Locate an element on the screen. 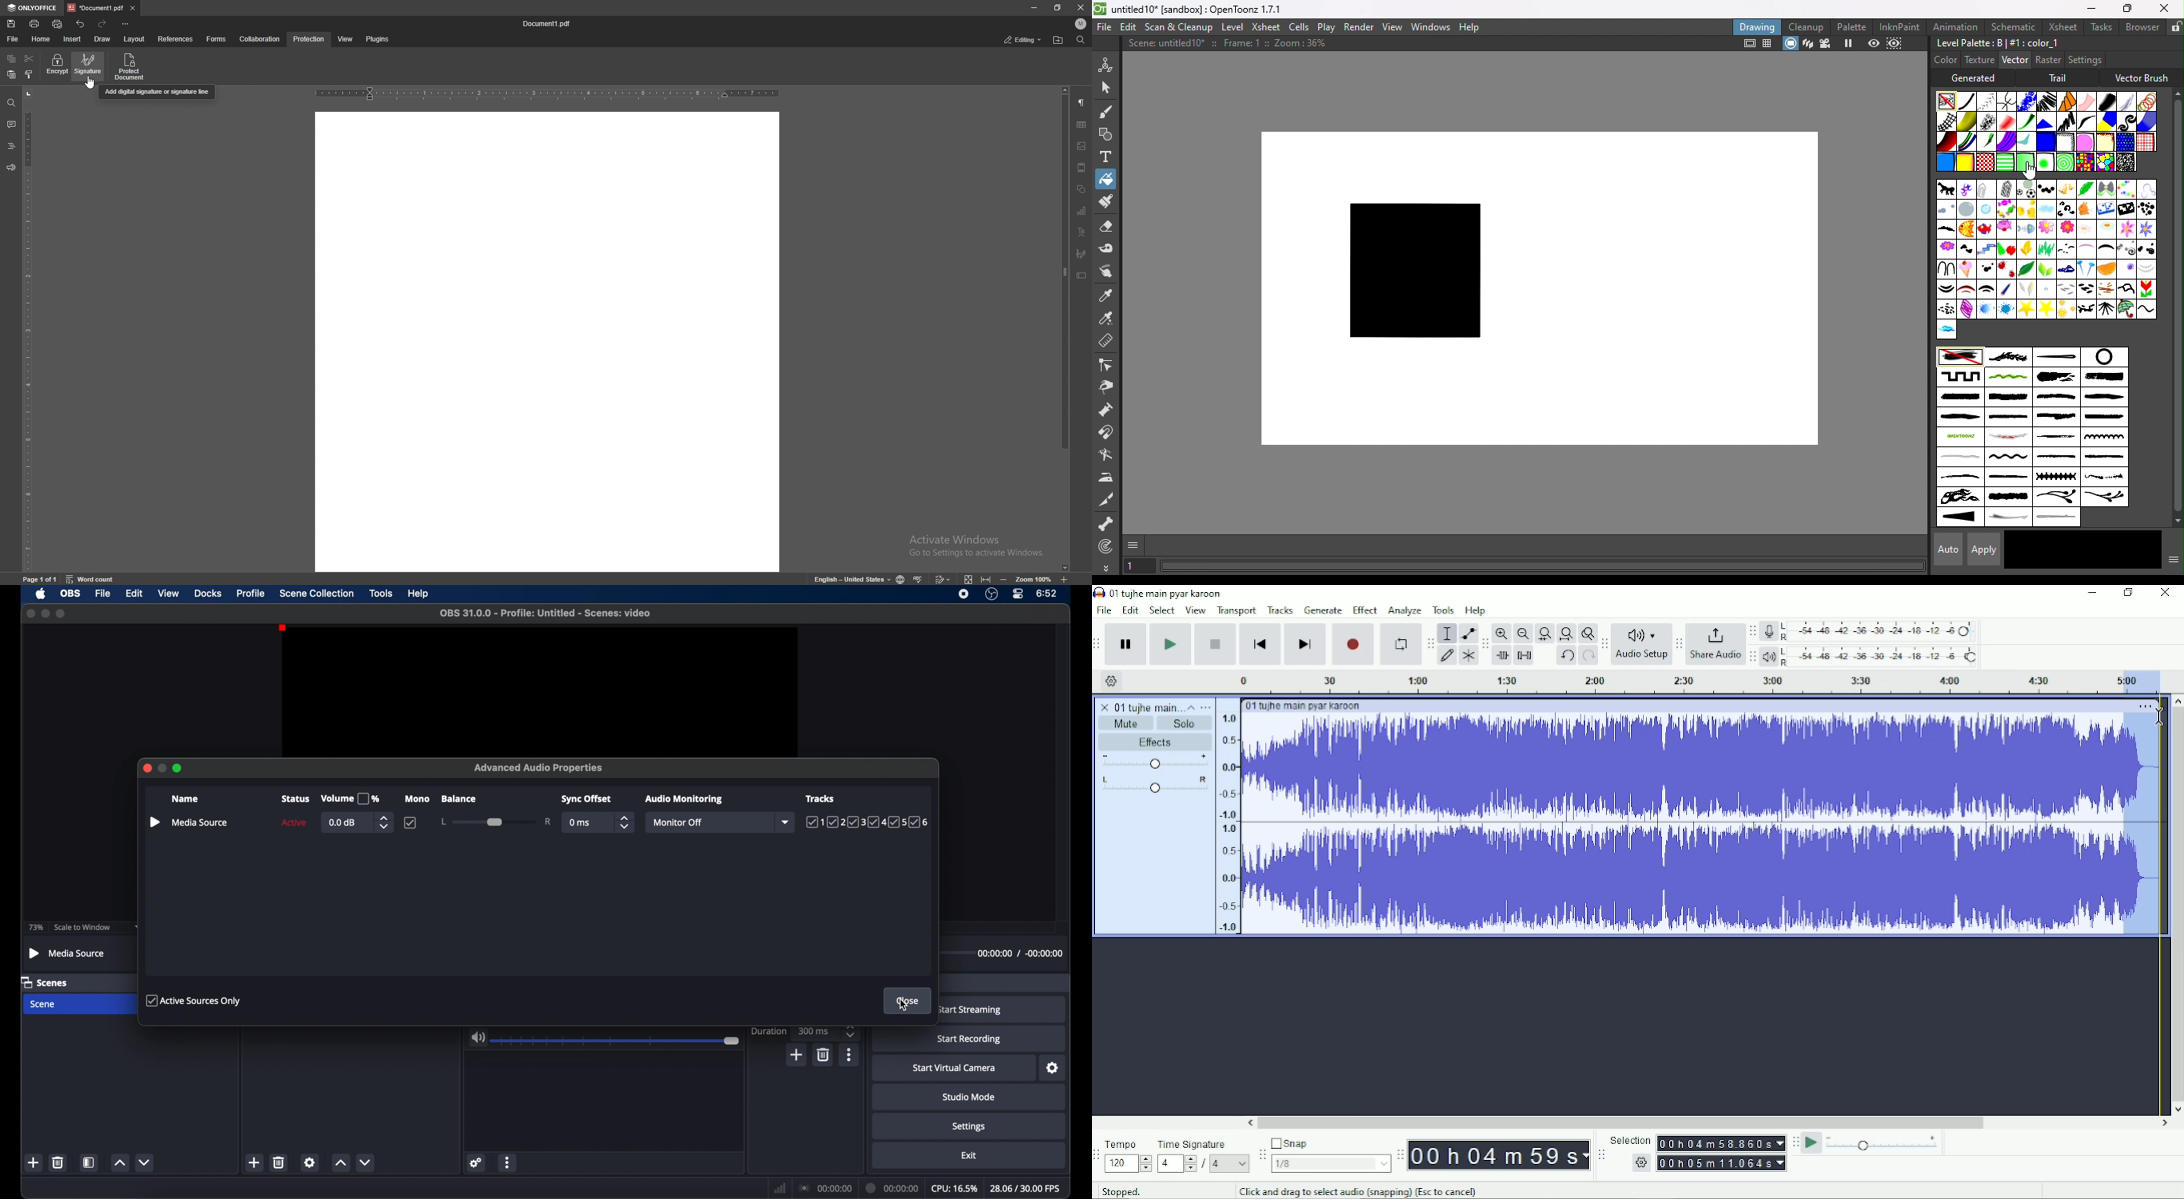 The image size is (2184, 1204). heading is located at coordinates (11, 147).